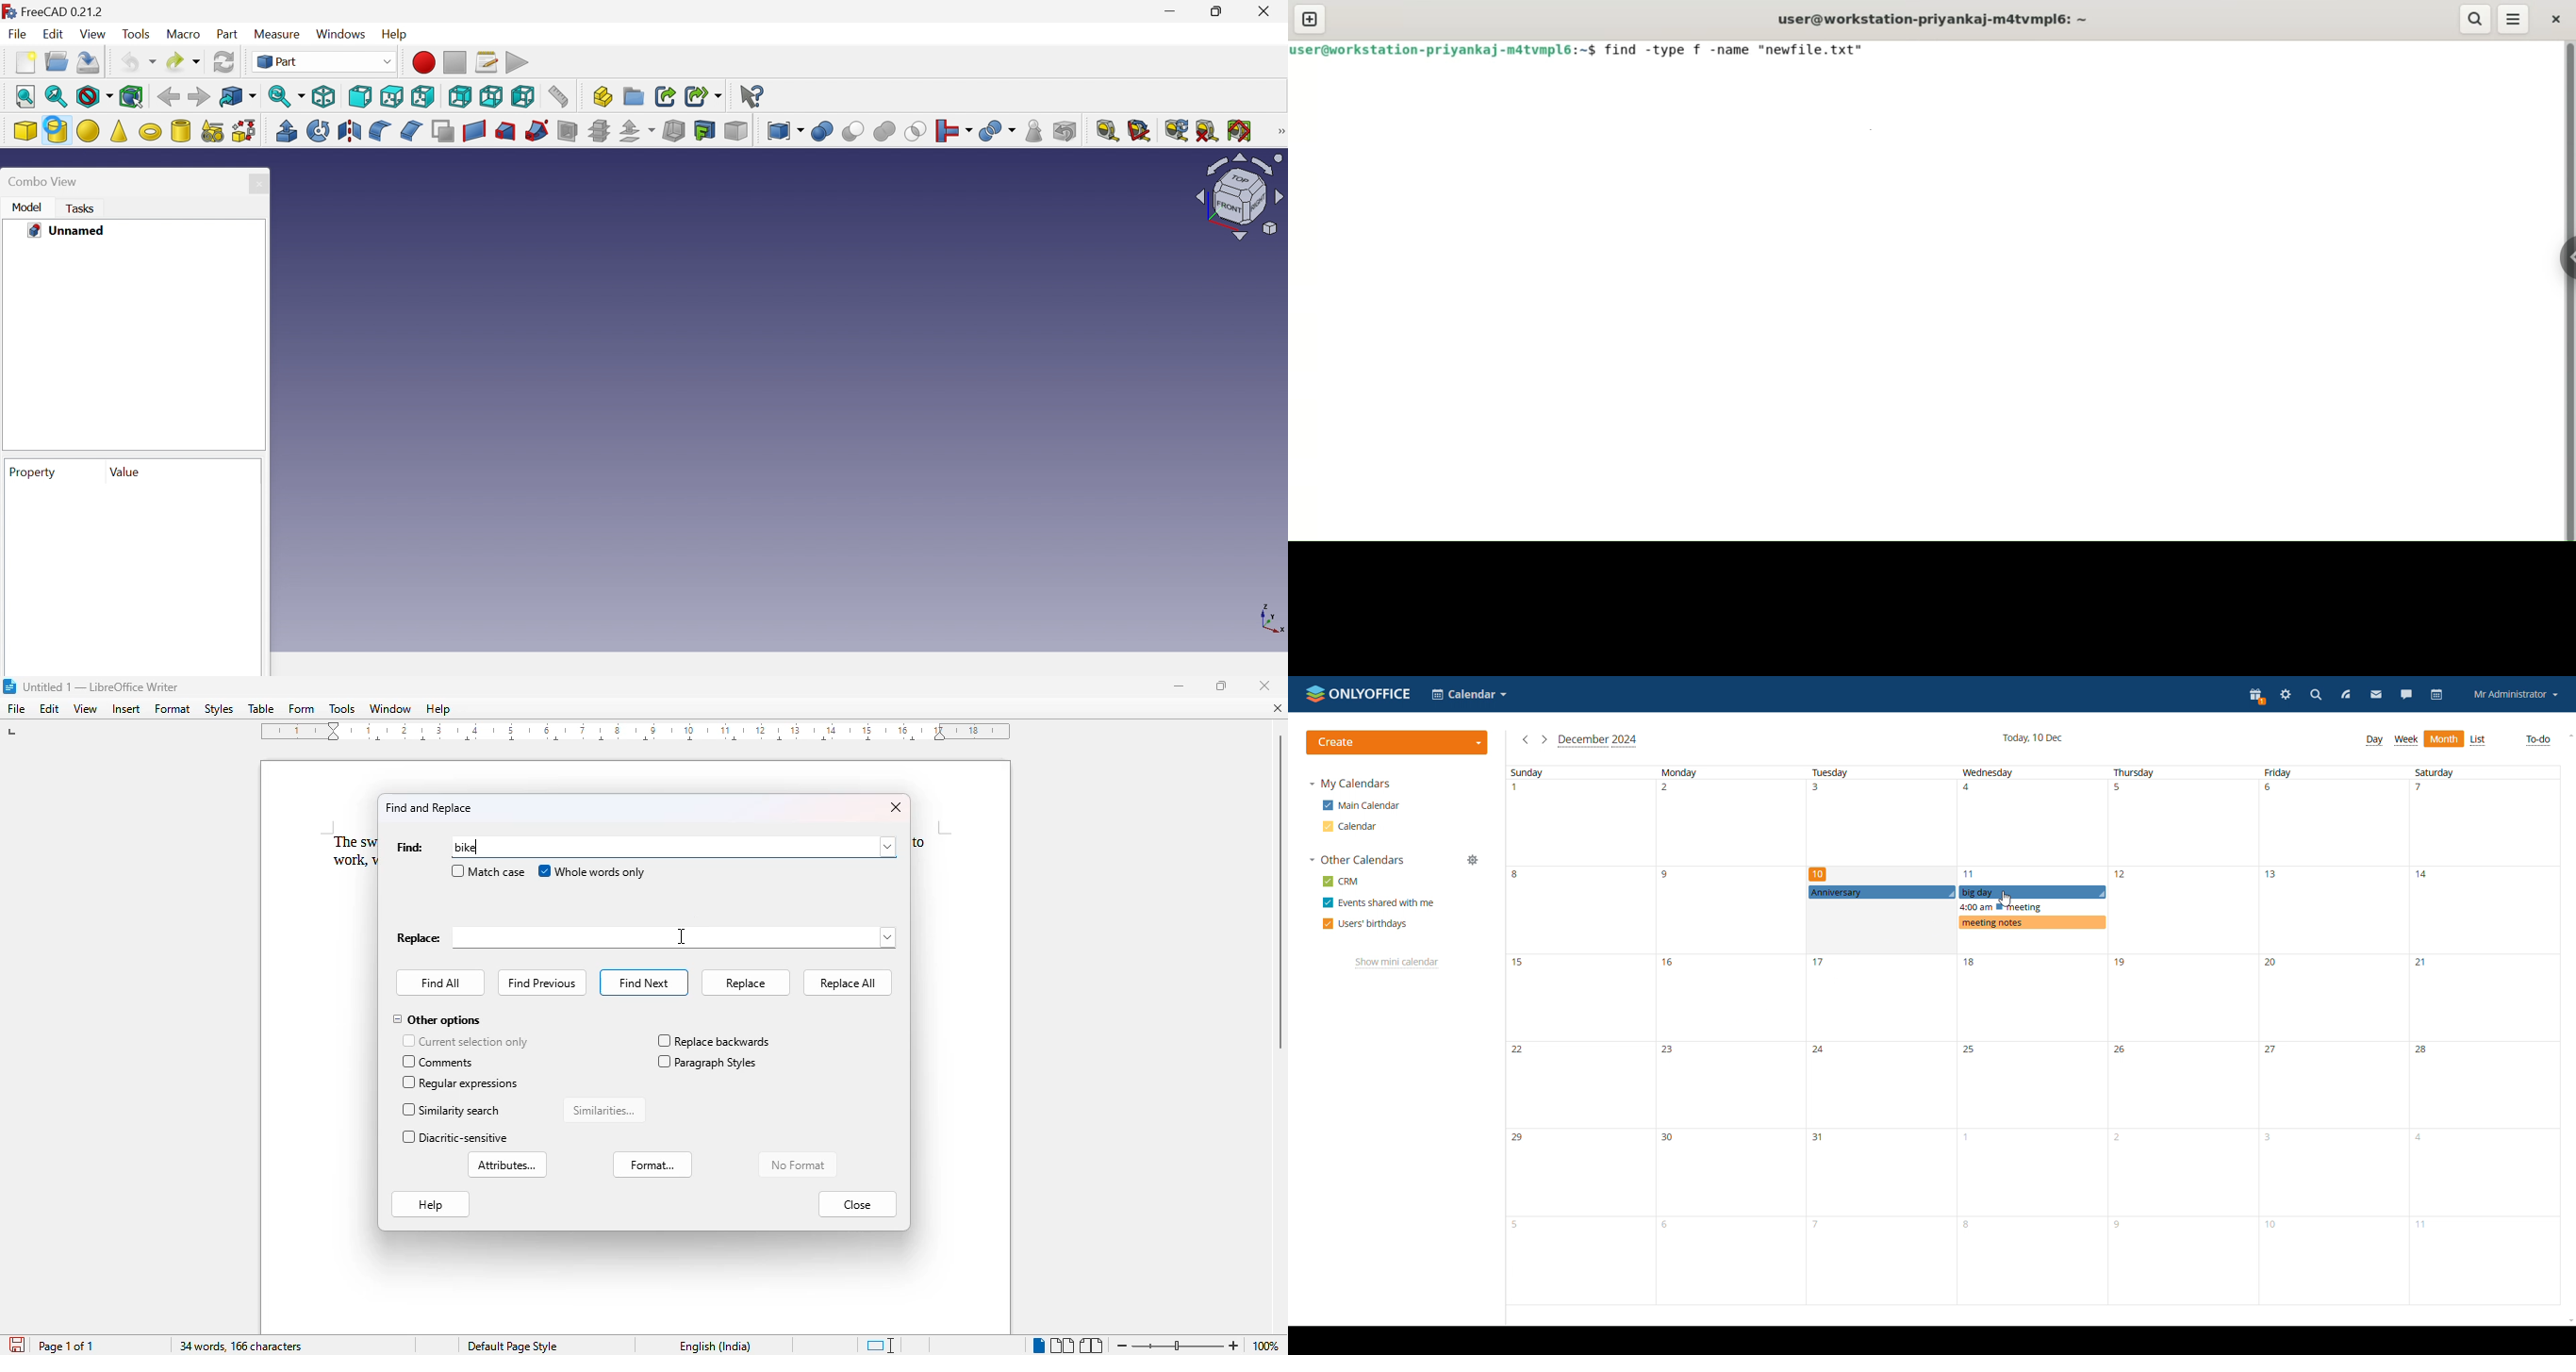 This screenshot has width=2576, height=1372. What do you see at coordinates (506, 132) in the screenshot?
I see `Sweep` at bounding box center [506, 132].